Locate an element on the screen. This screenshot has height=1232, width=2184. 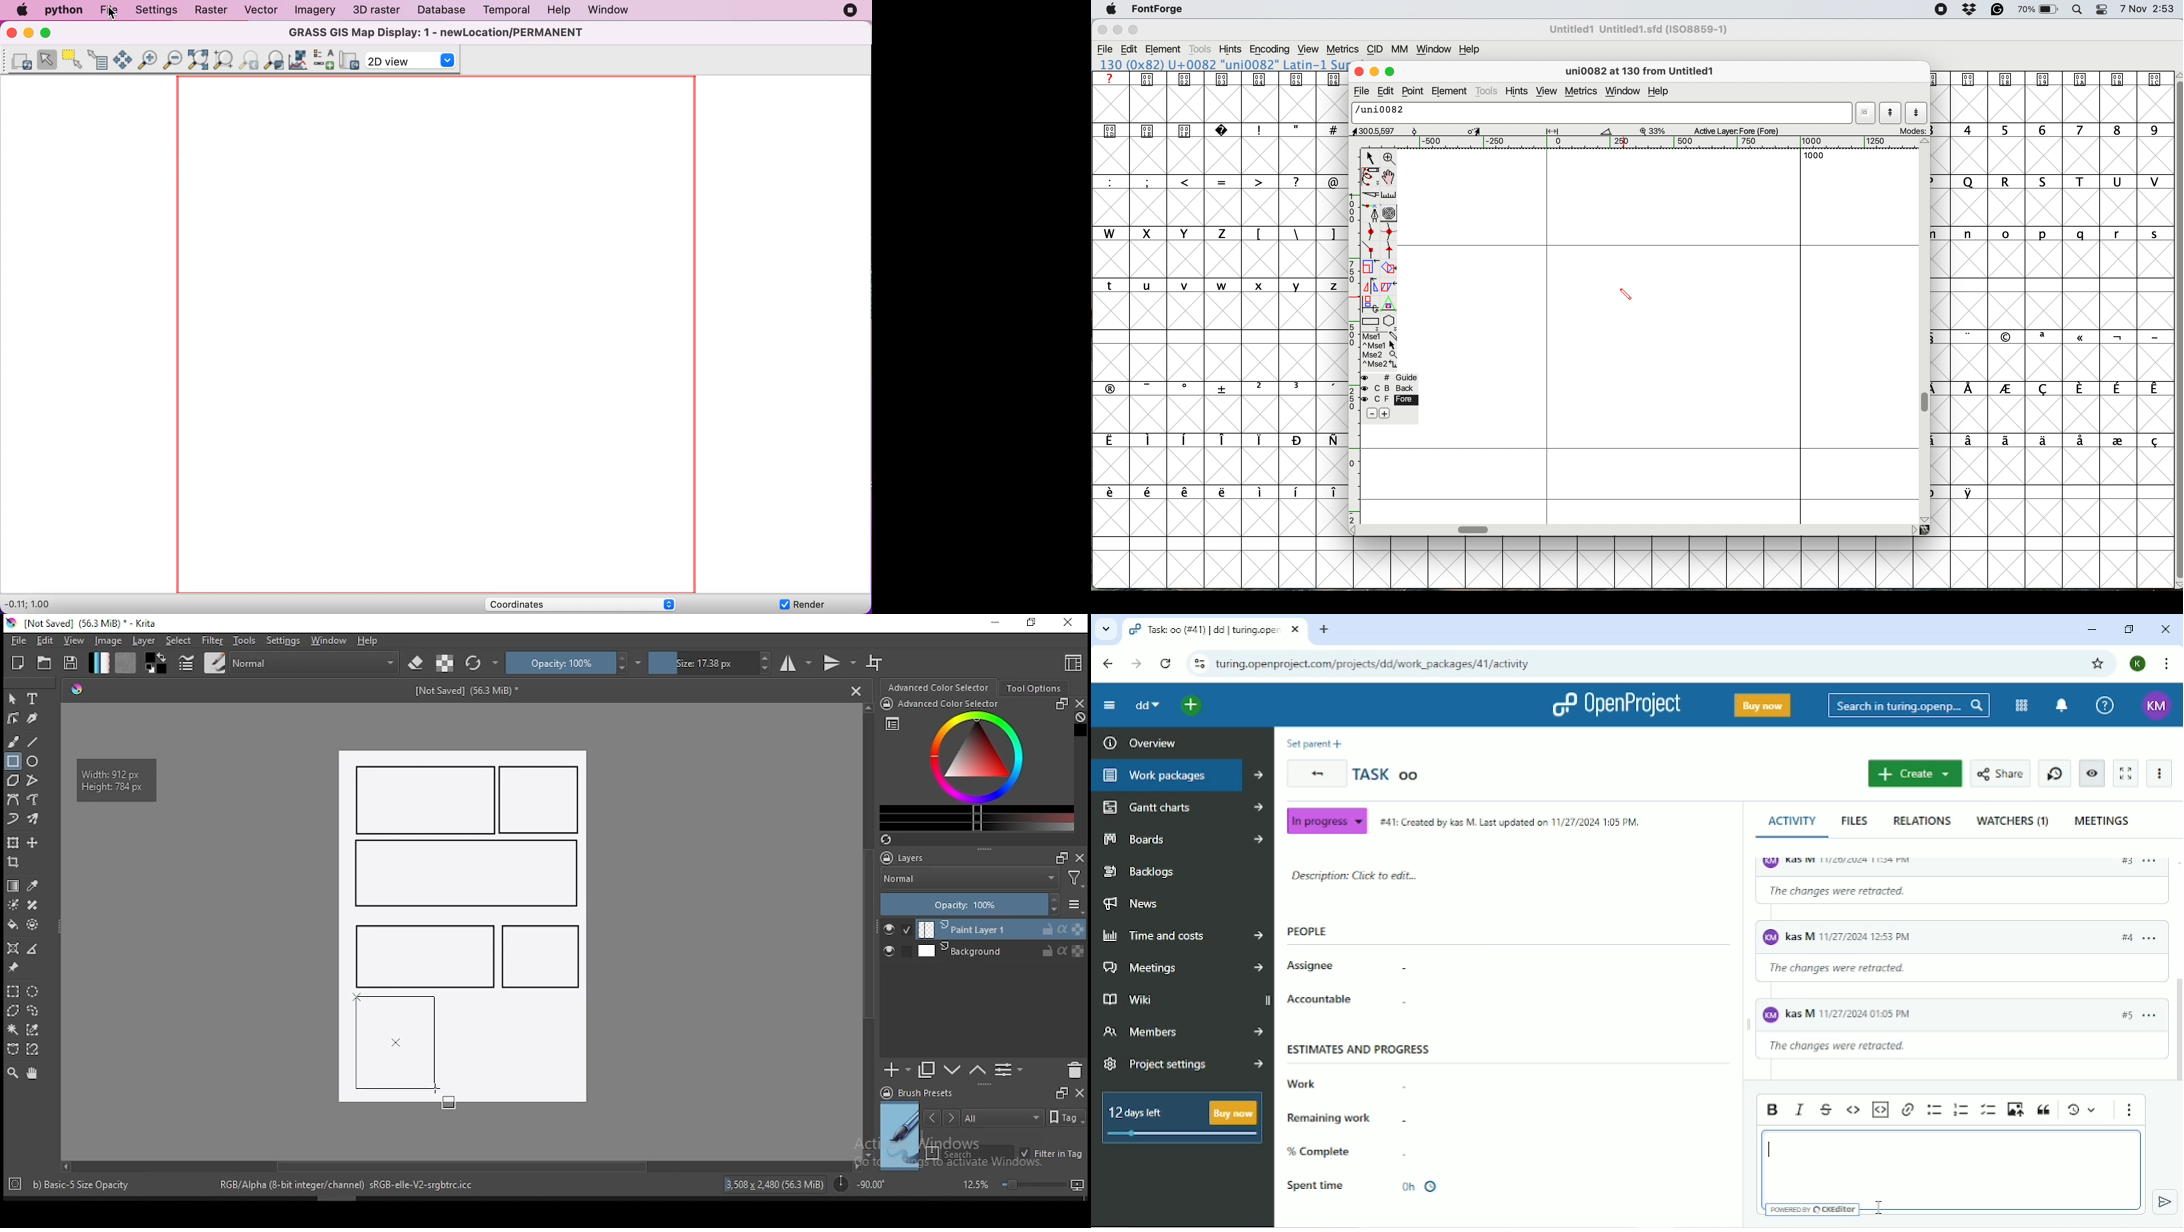
scroll bar is located at coordinates (460, 1165).